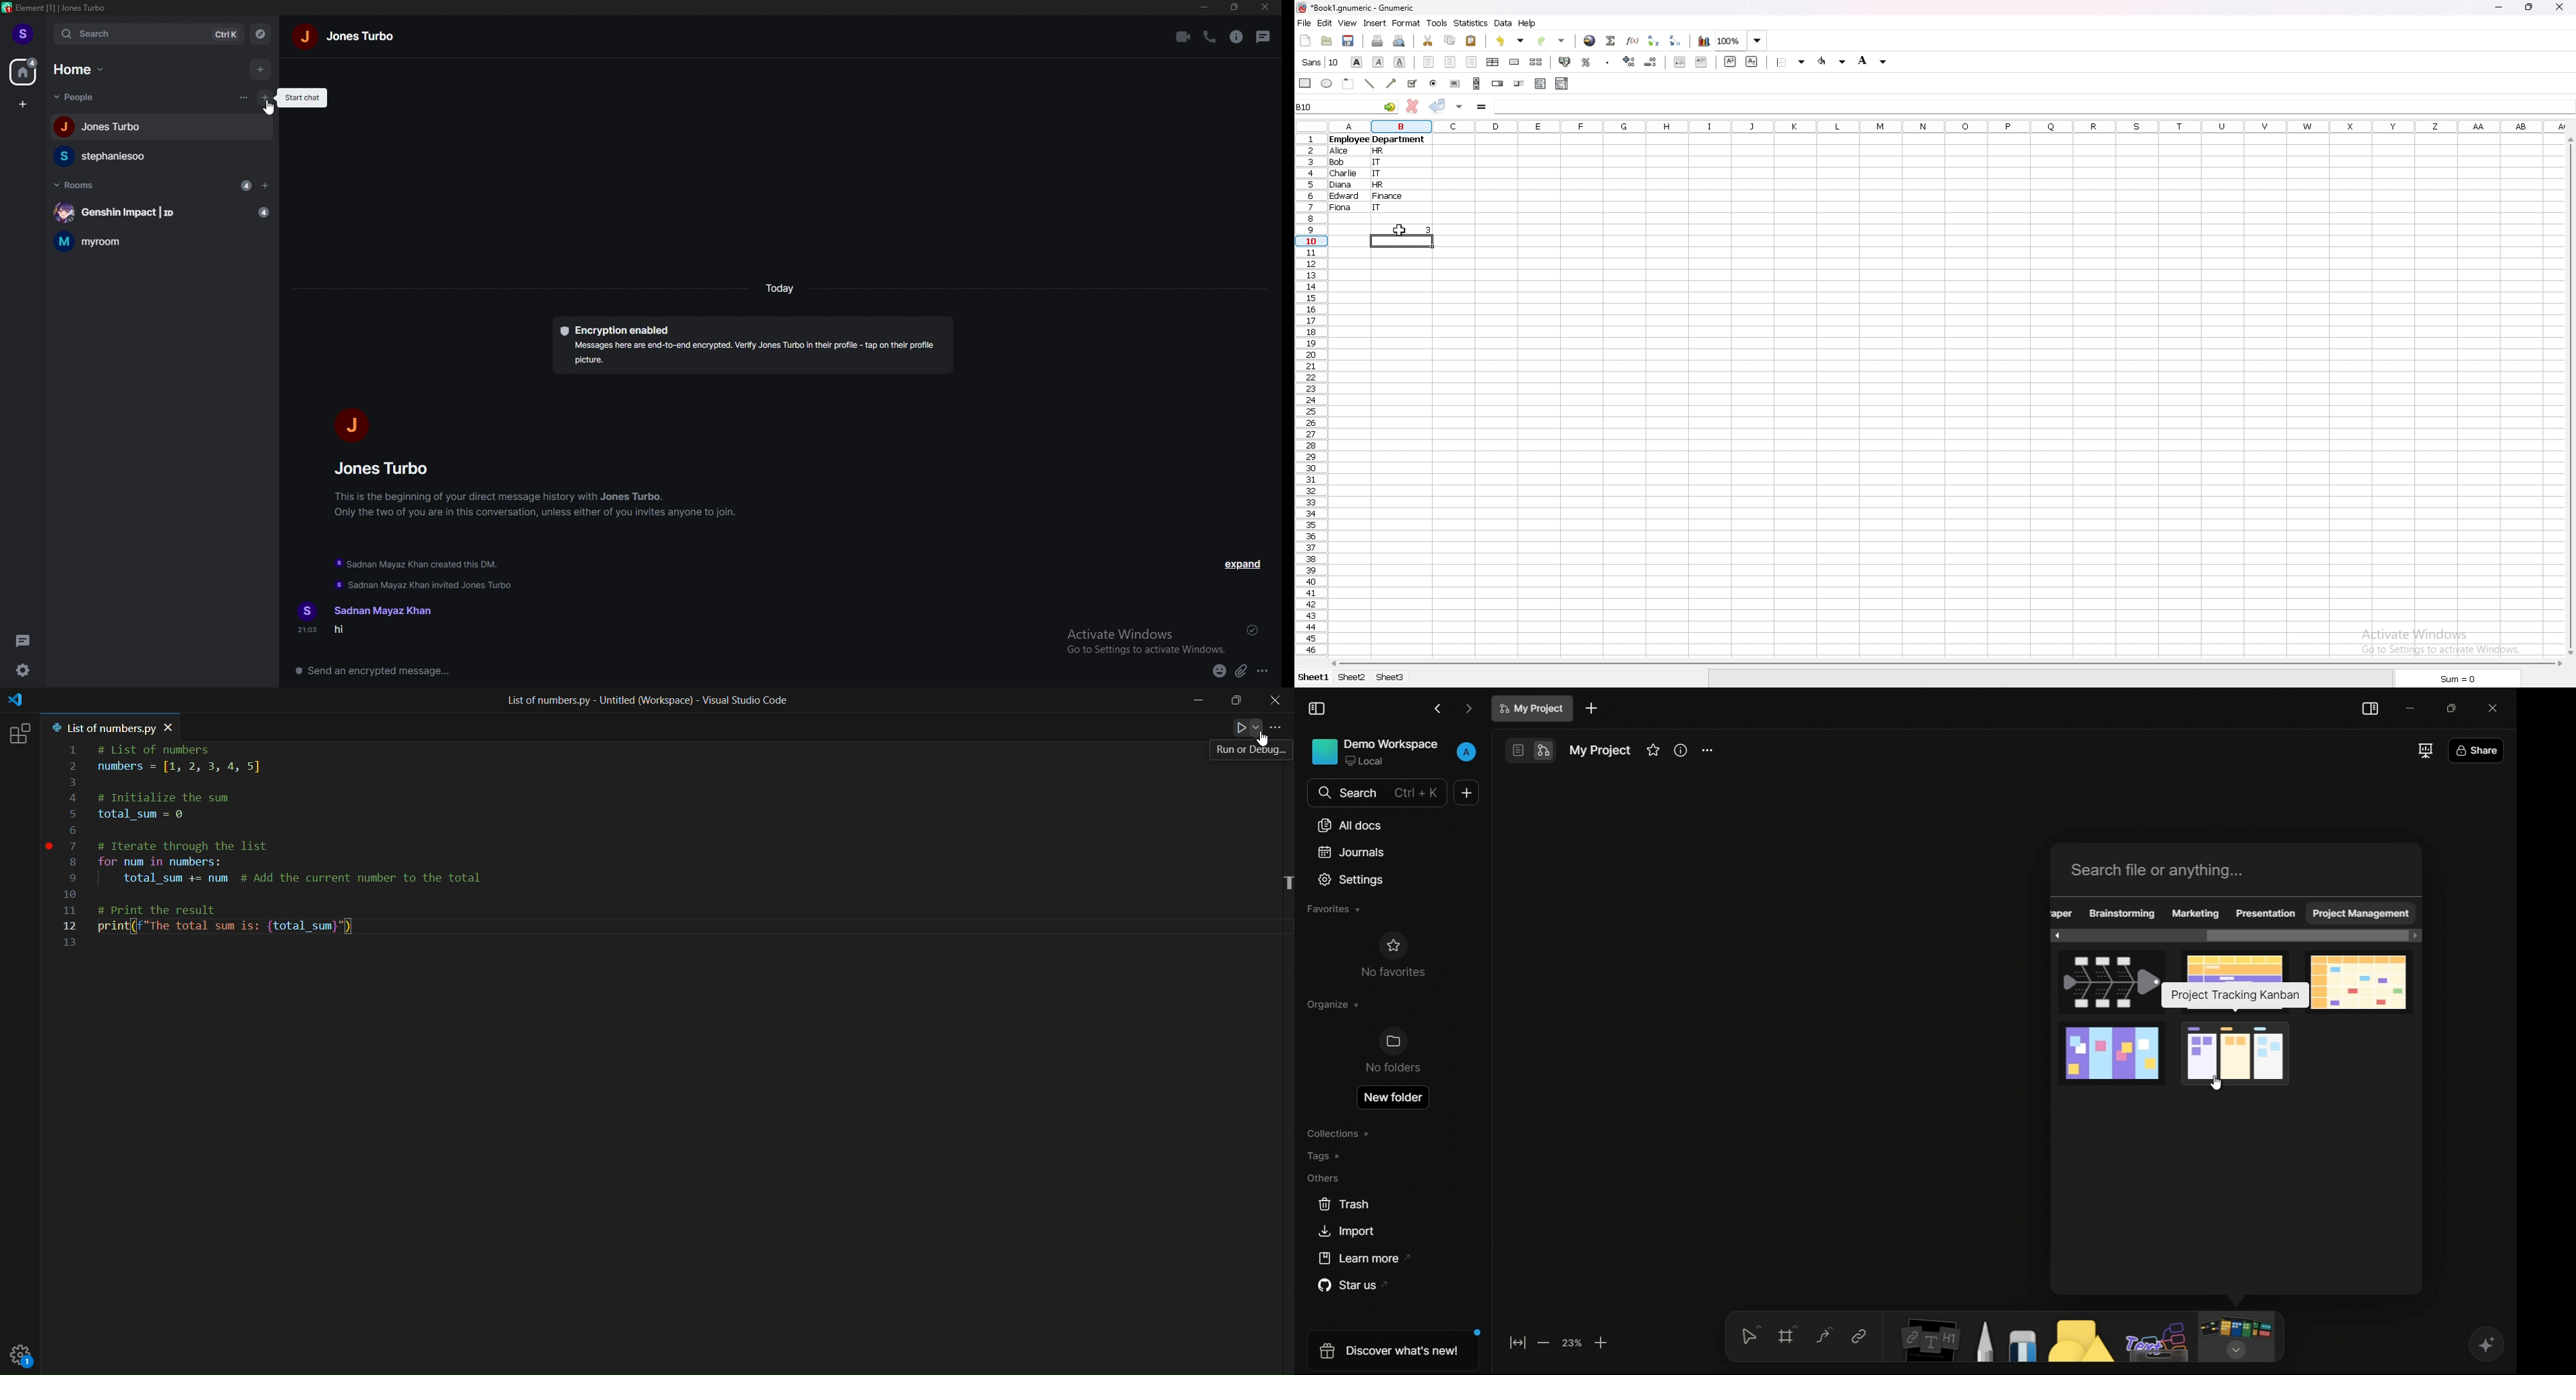 The image size is (2576, 1400). What do you see at coordinates (162, 241) in the screenshot?
I see `myroom` at bounding box center [162, 241].